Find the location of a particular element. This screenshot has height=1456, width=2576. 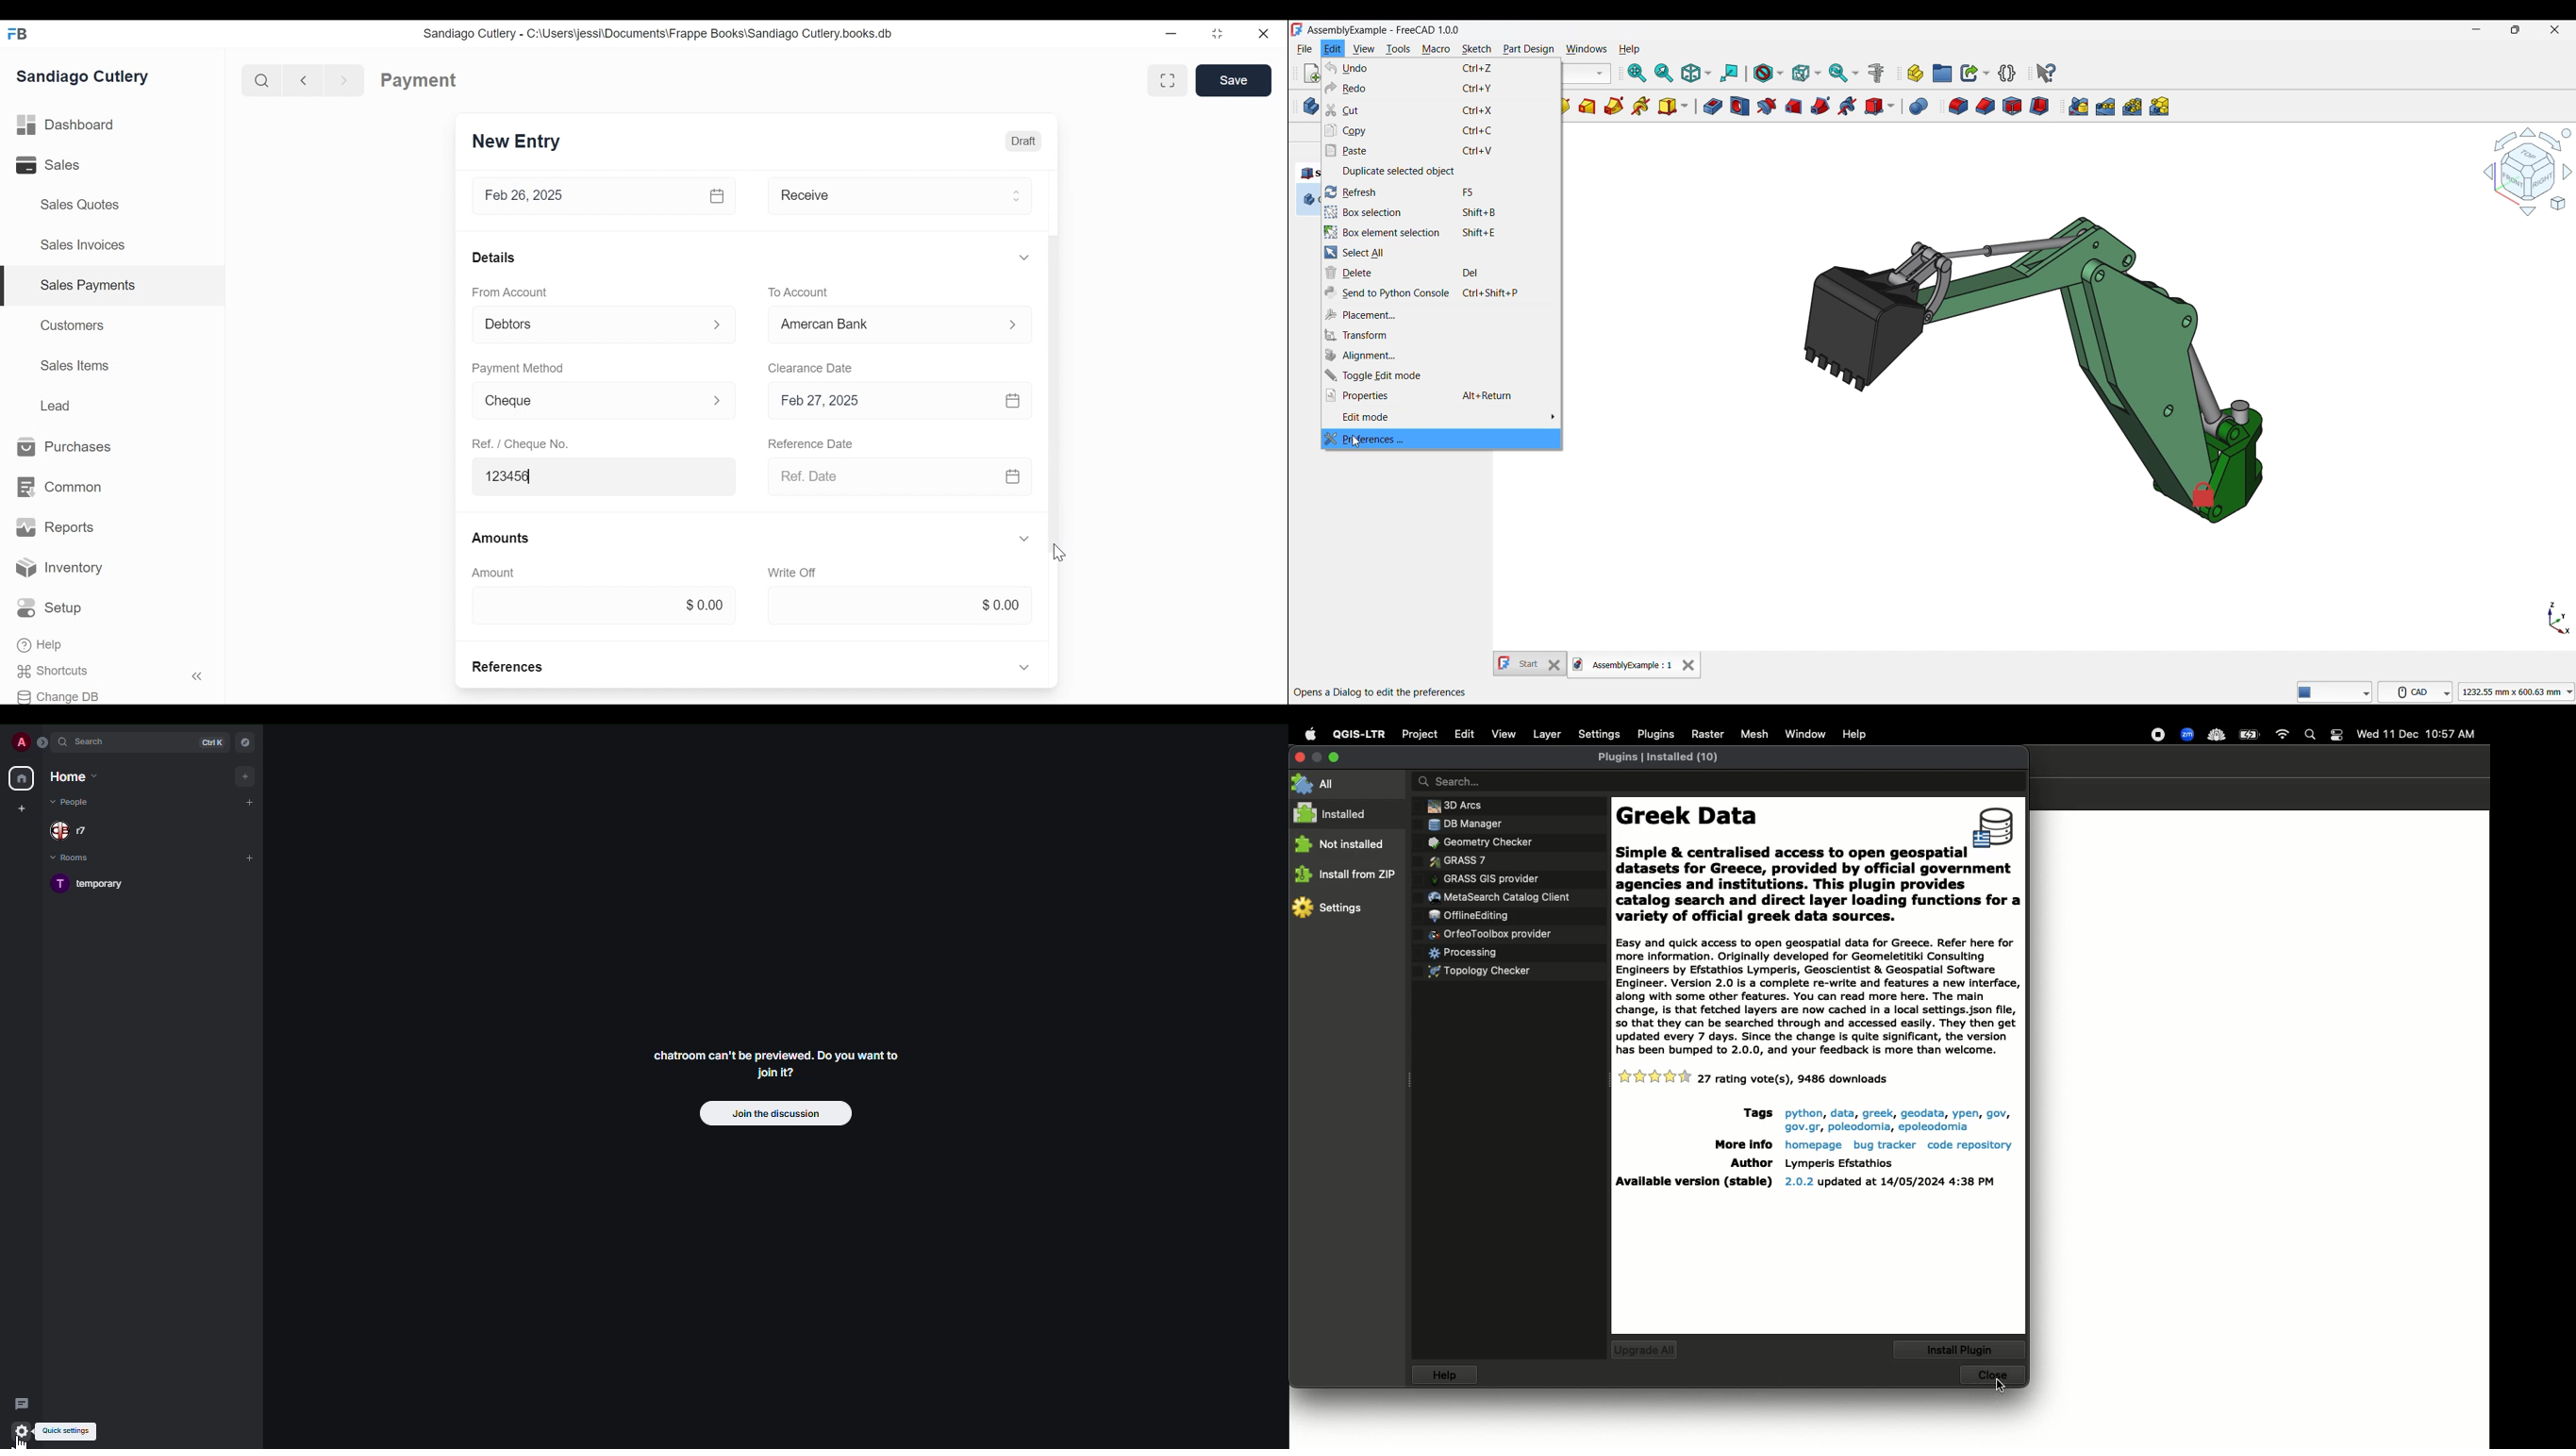

Preferences, highlighted is located at coordinates (1441, 439).